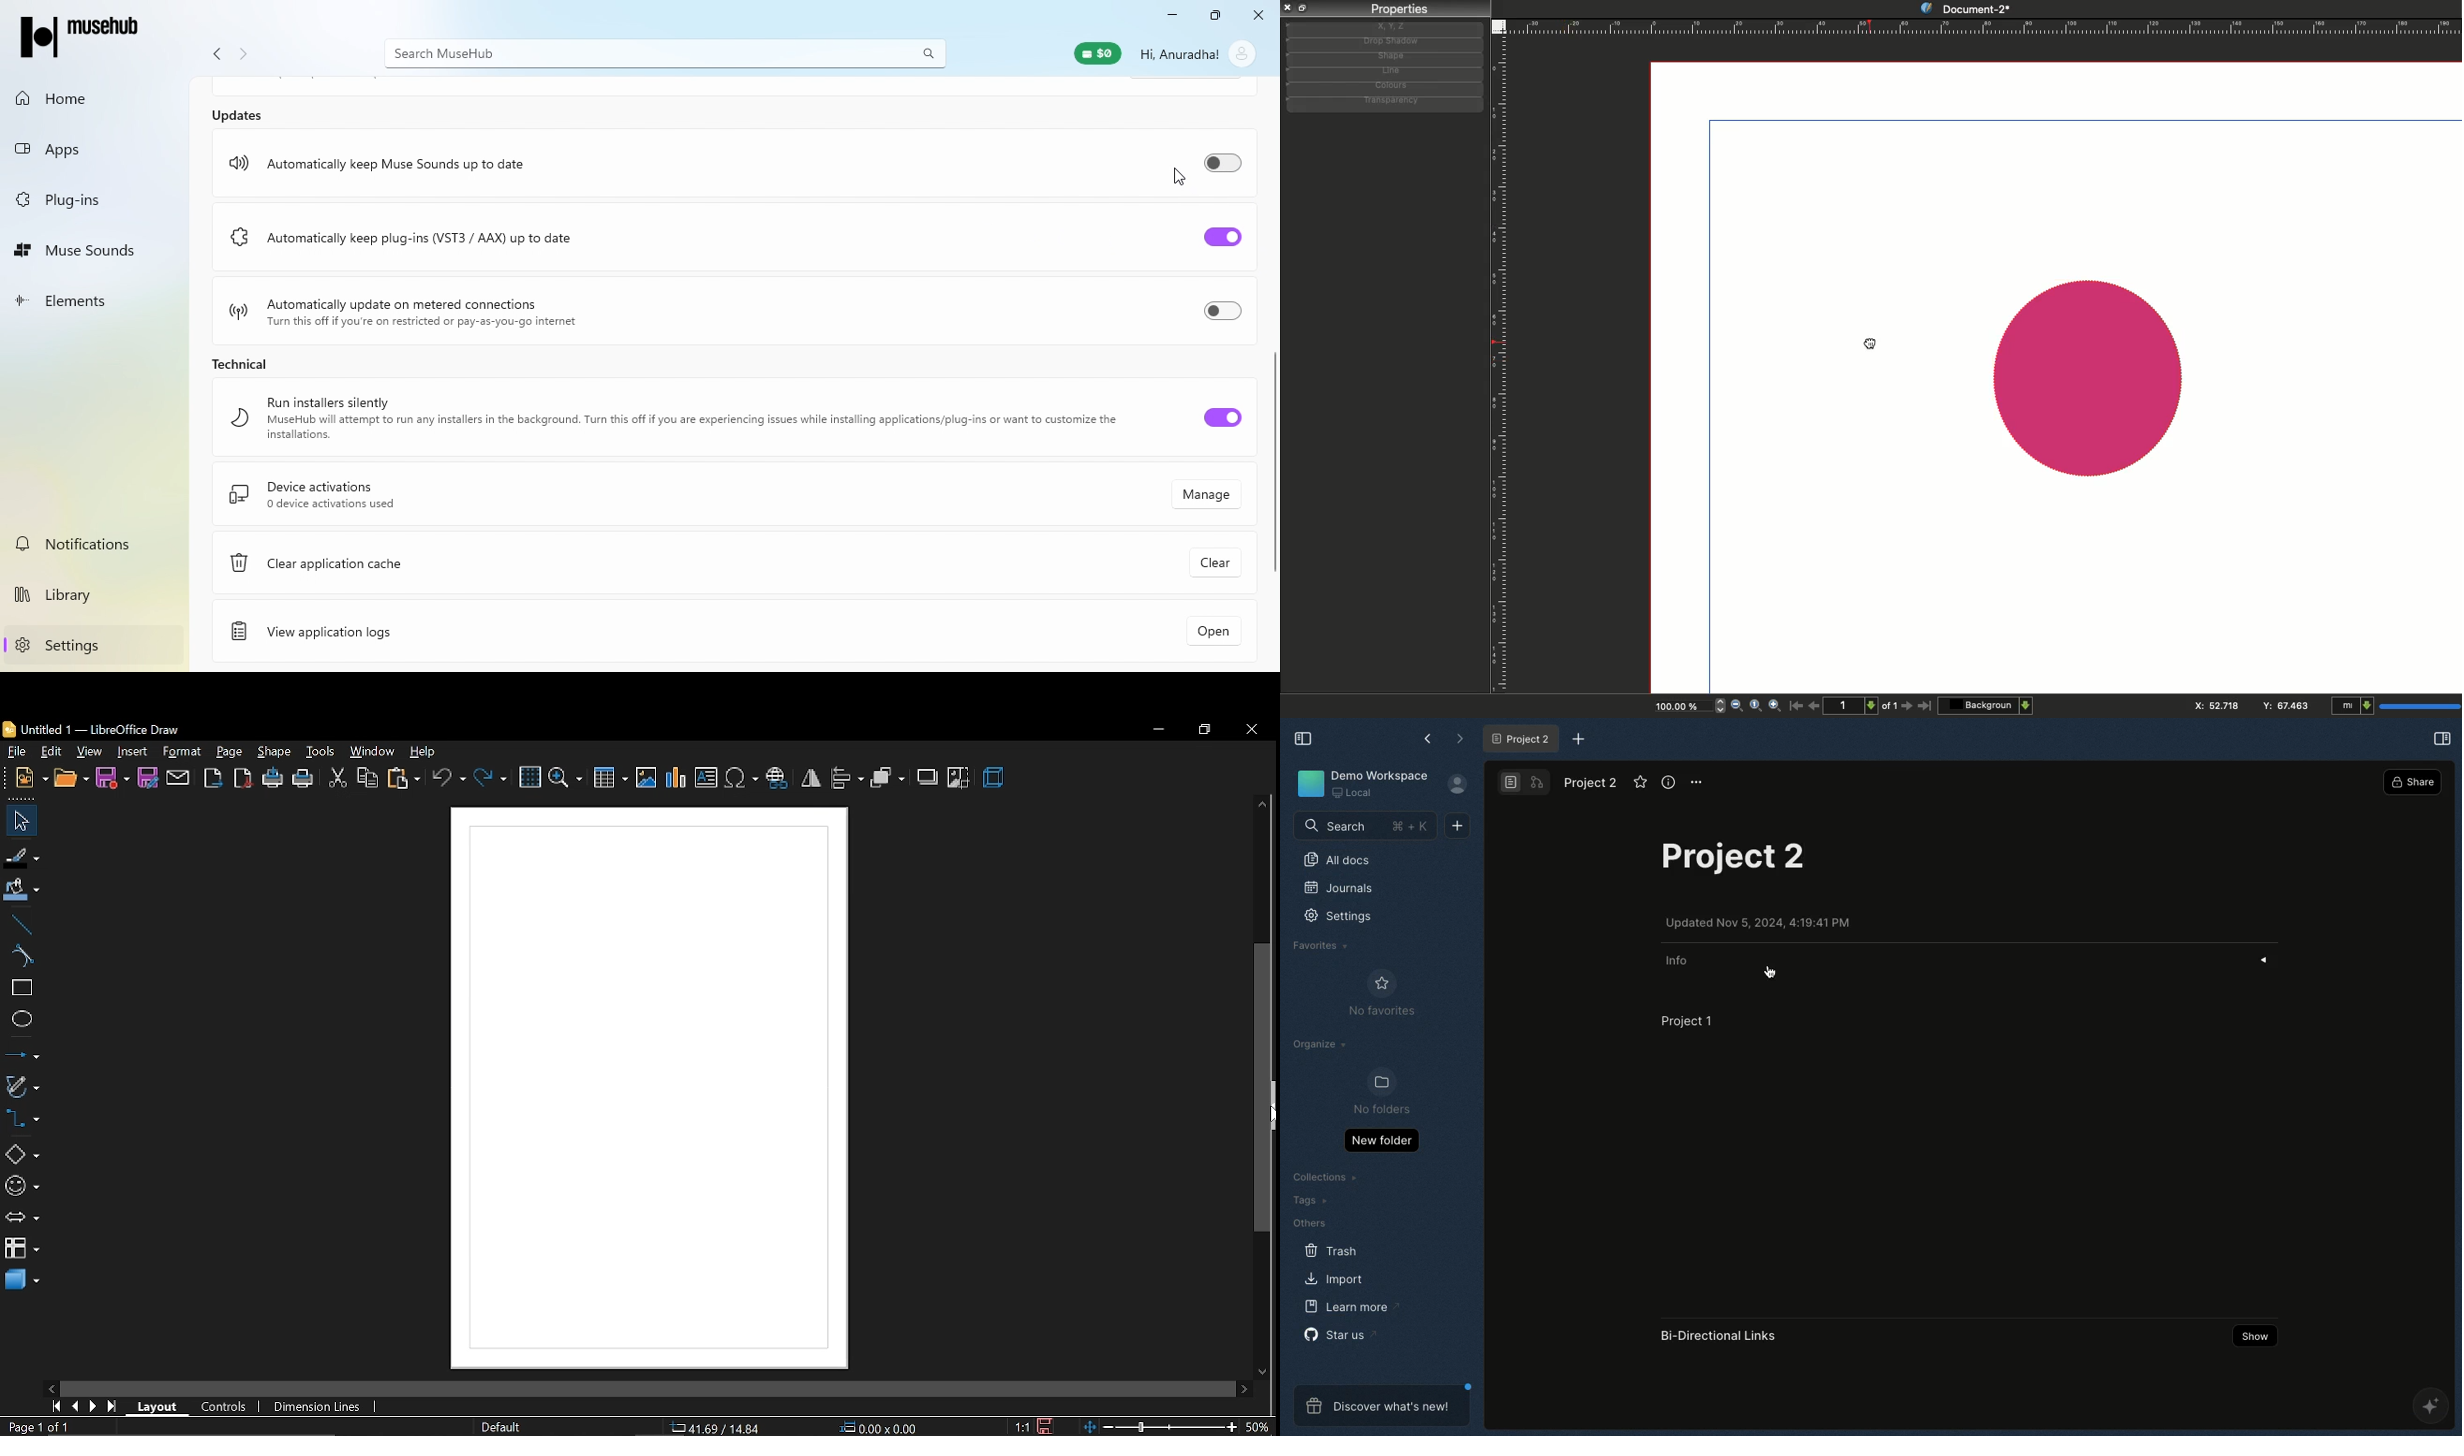 This screenshot has height=1456, width=2464. What do you see at coordinates (529, 779) in the screenshot?
I see `grid` at bounding box center [529, 779].